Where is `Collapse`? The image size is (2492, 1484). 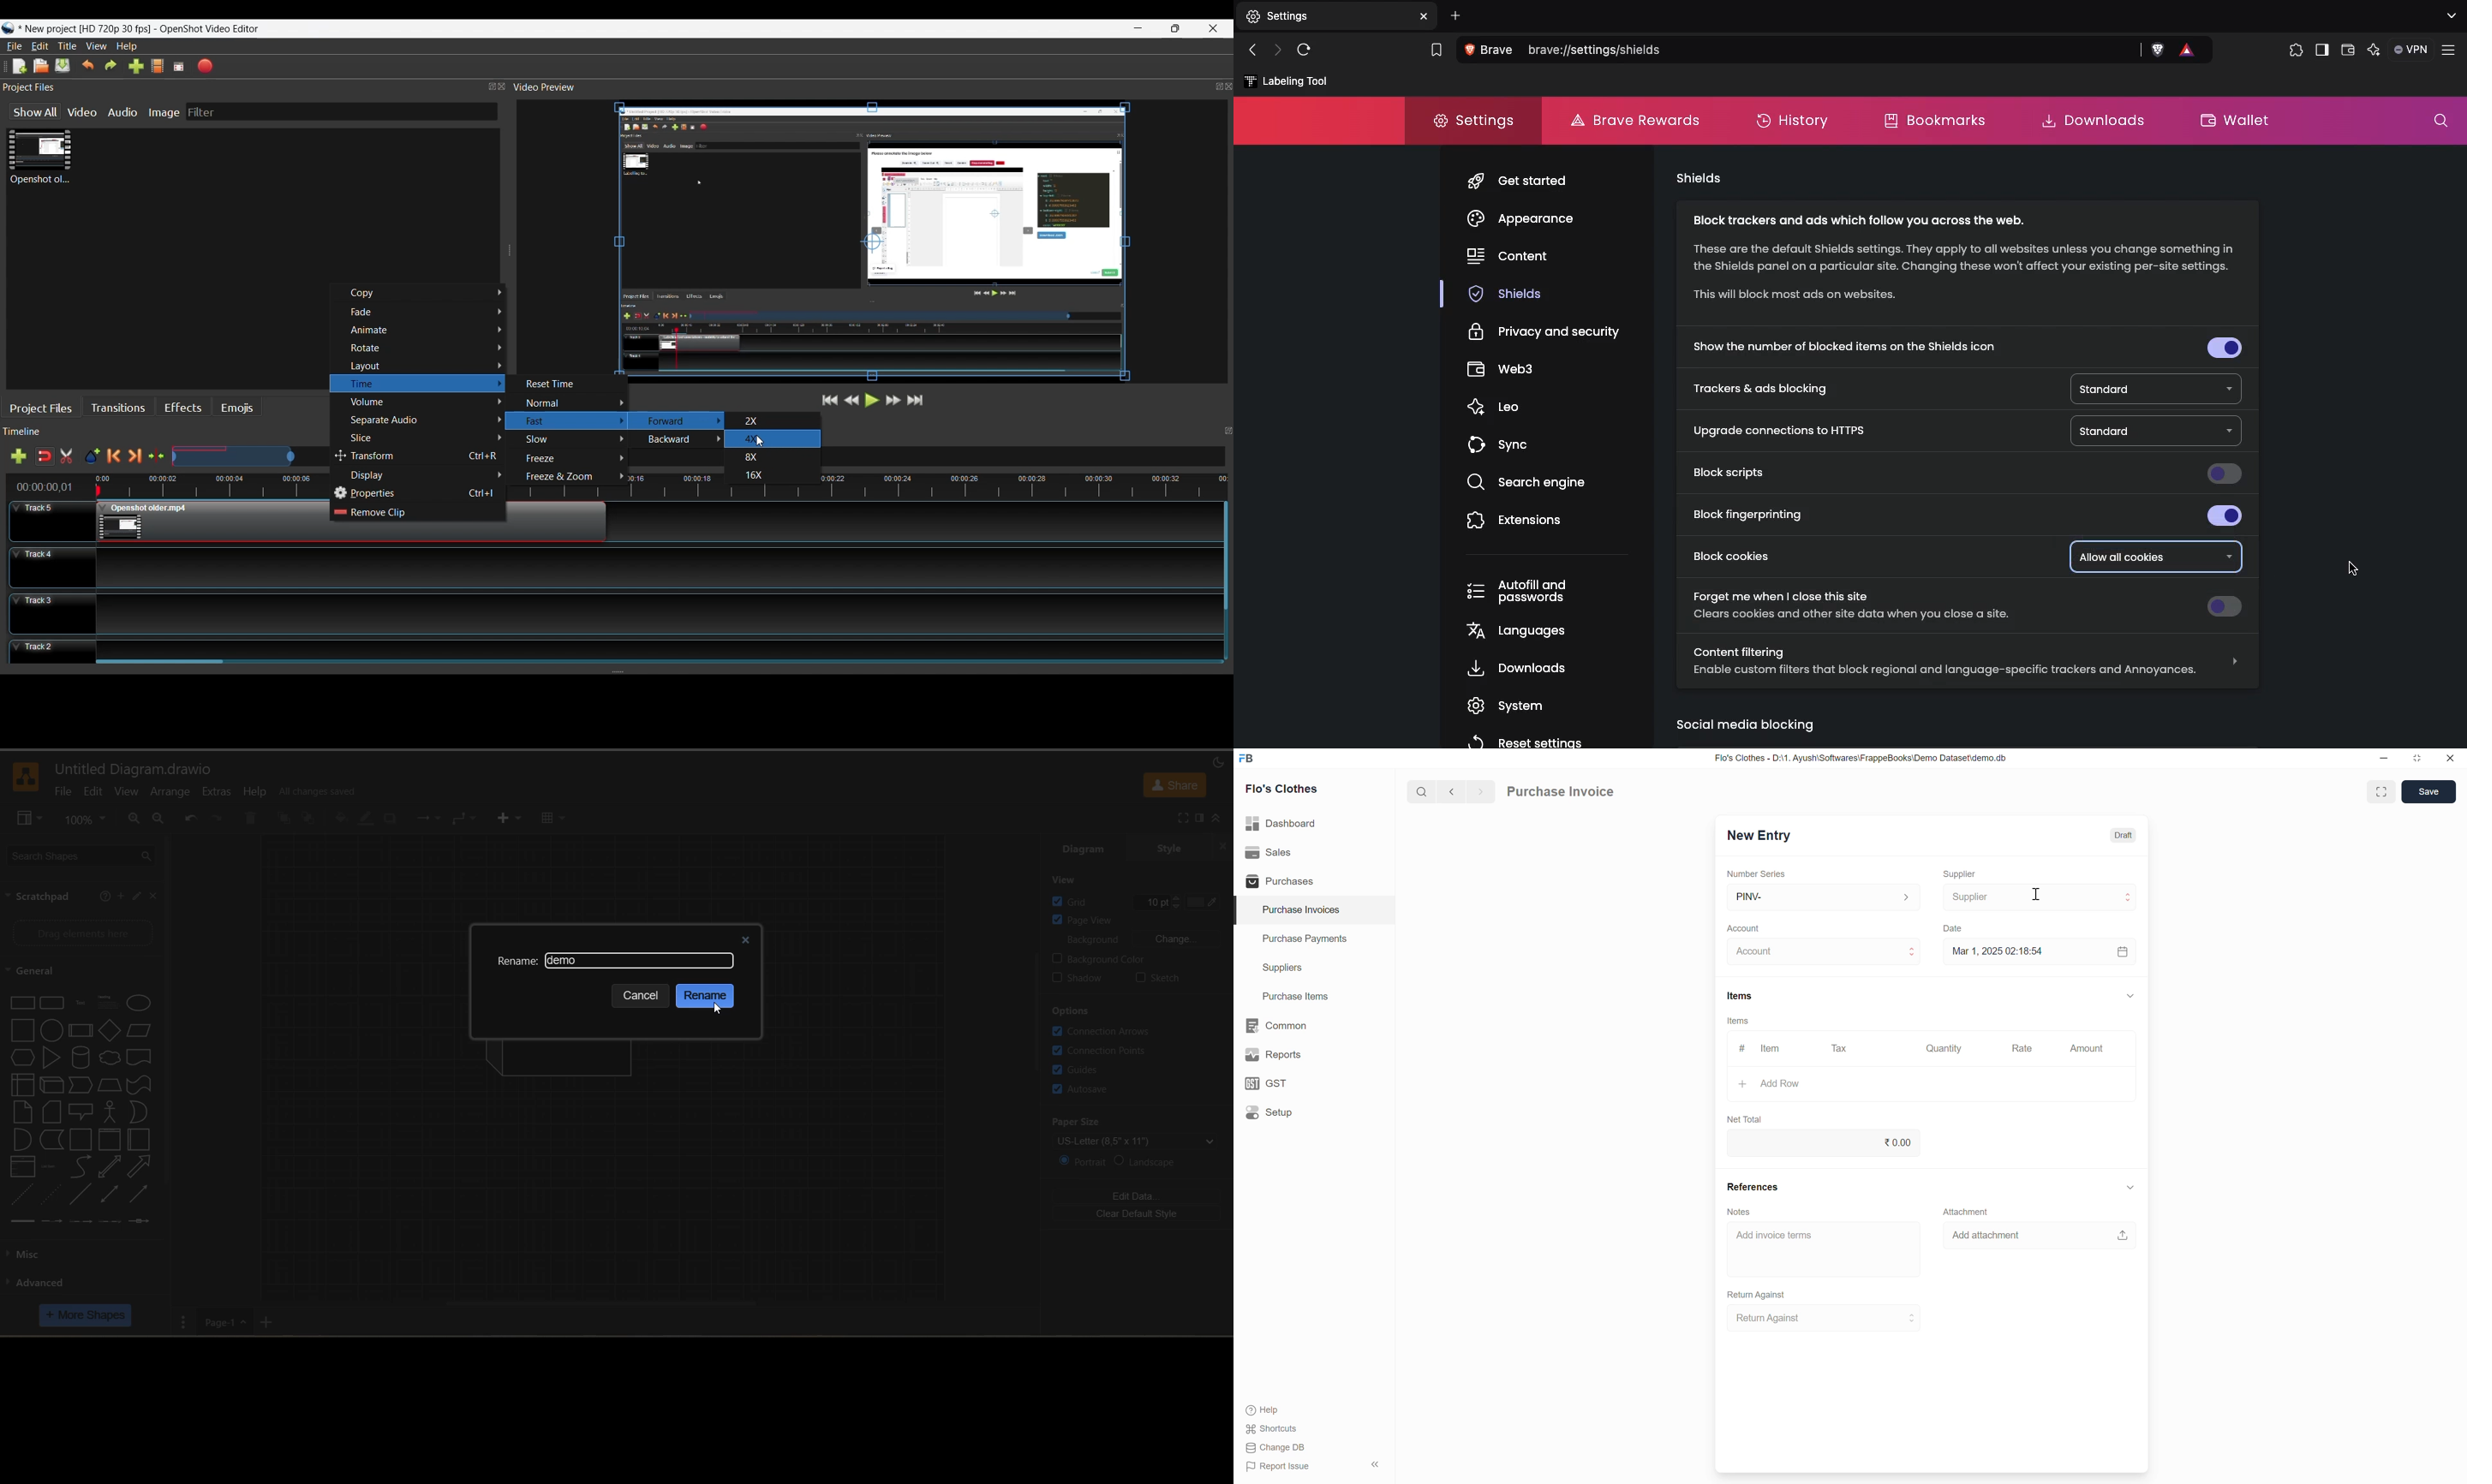 Collapse is located at coordinates (1375, 1465).